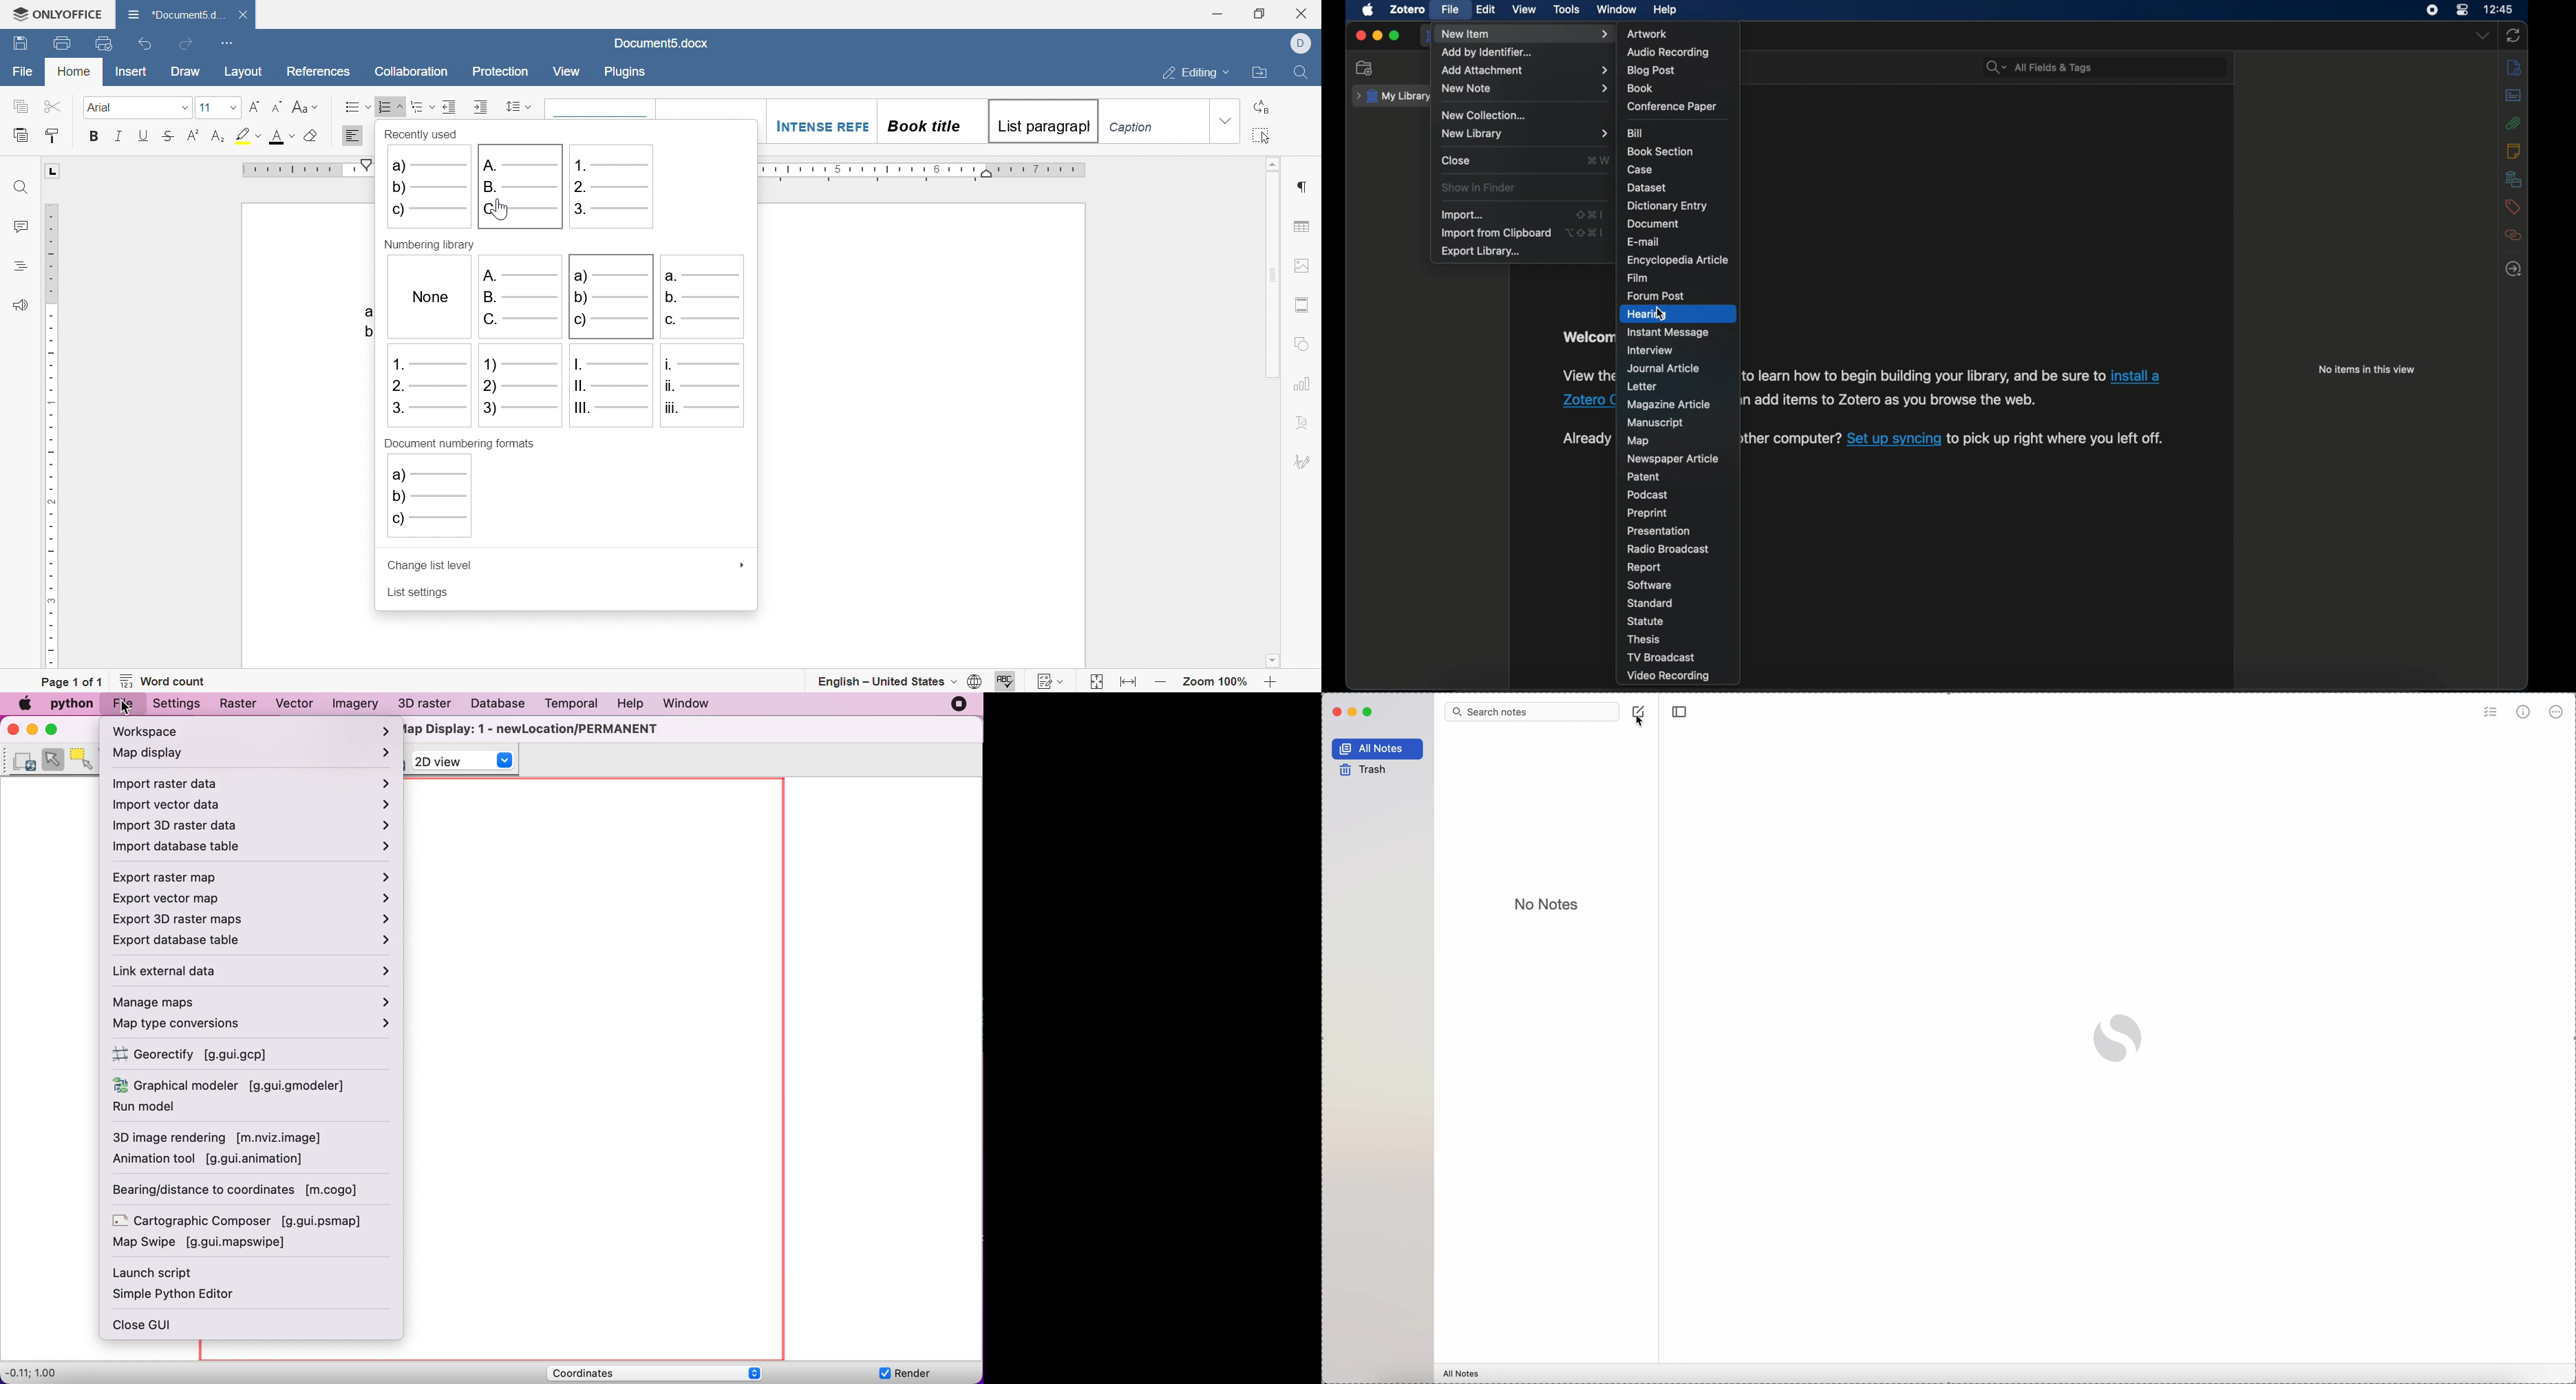  Describe the element at coordinates (1644, 476) in the screenshot. I see `patent` at that location.